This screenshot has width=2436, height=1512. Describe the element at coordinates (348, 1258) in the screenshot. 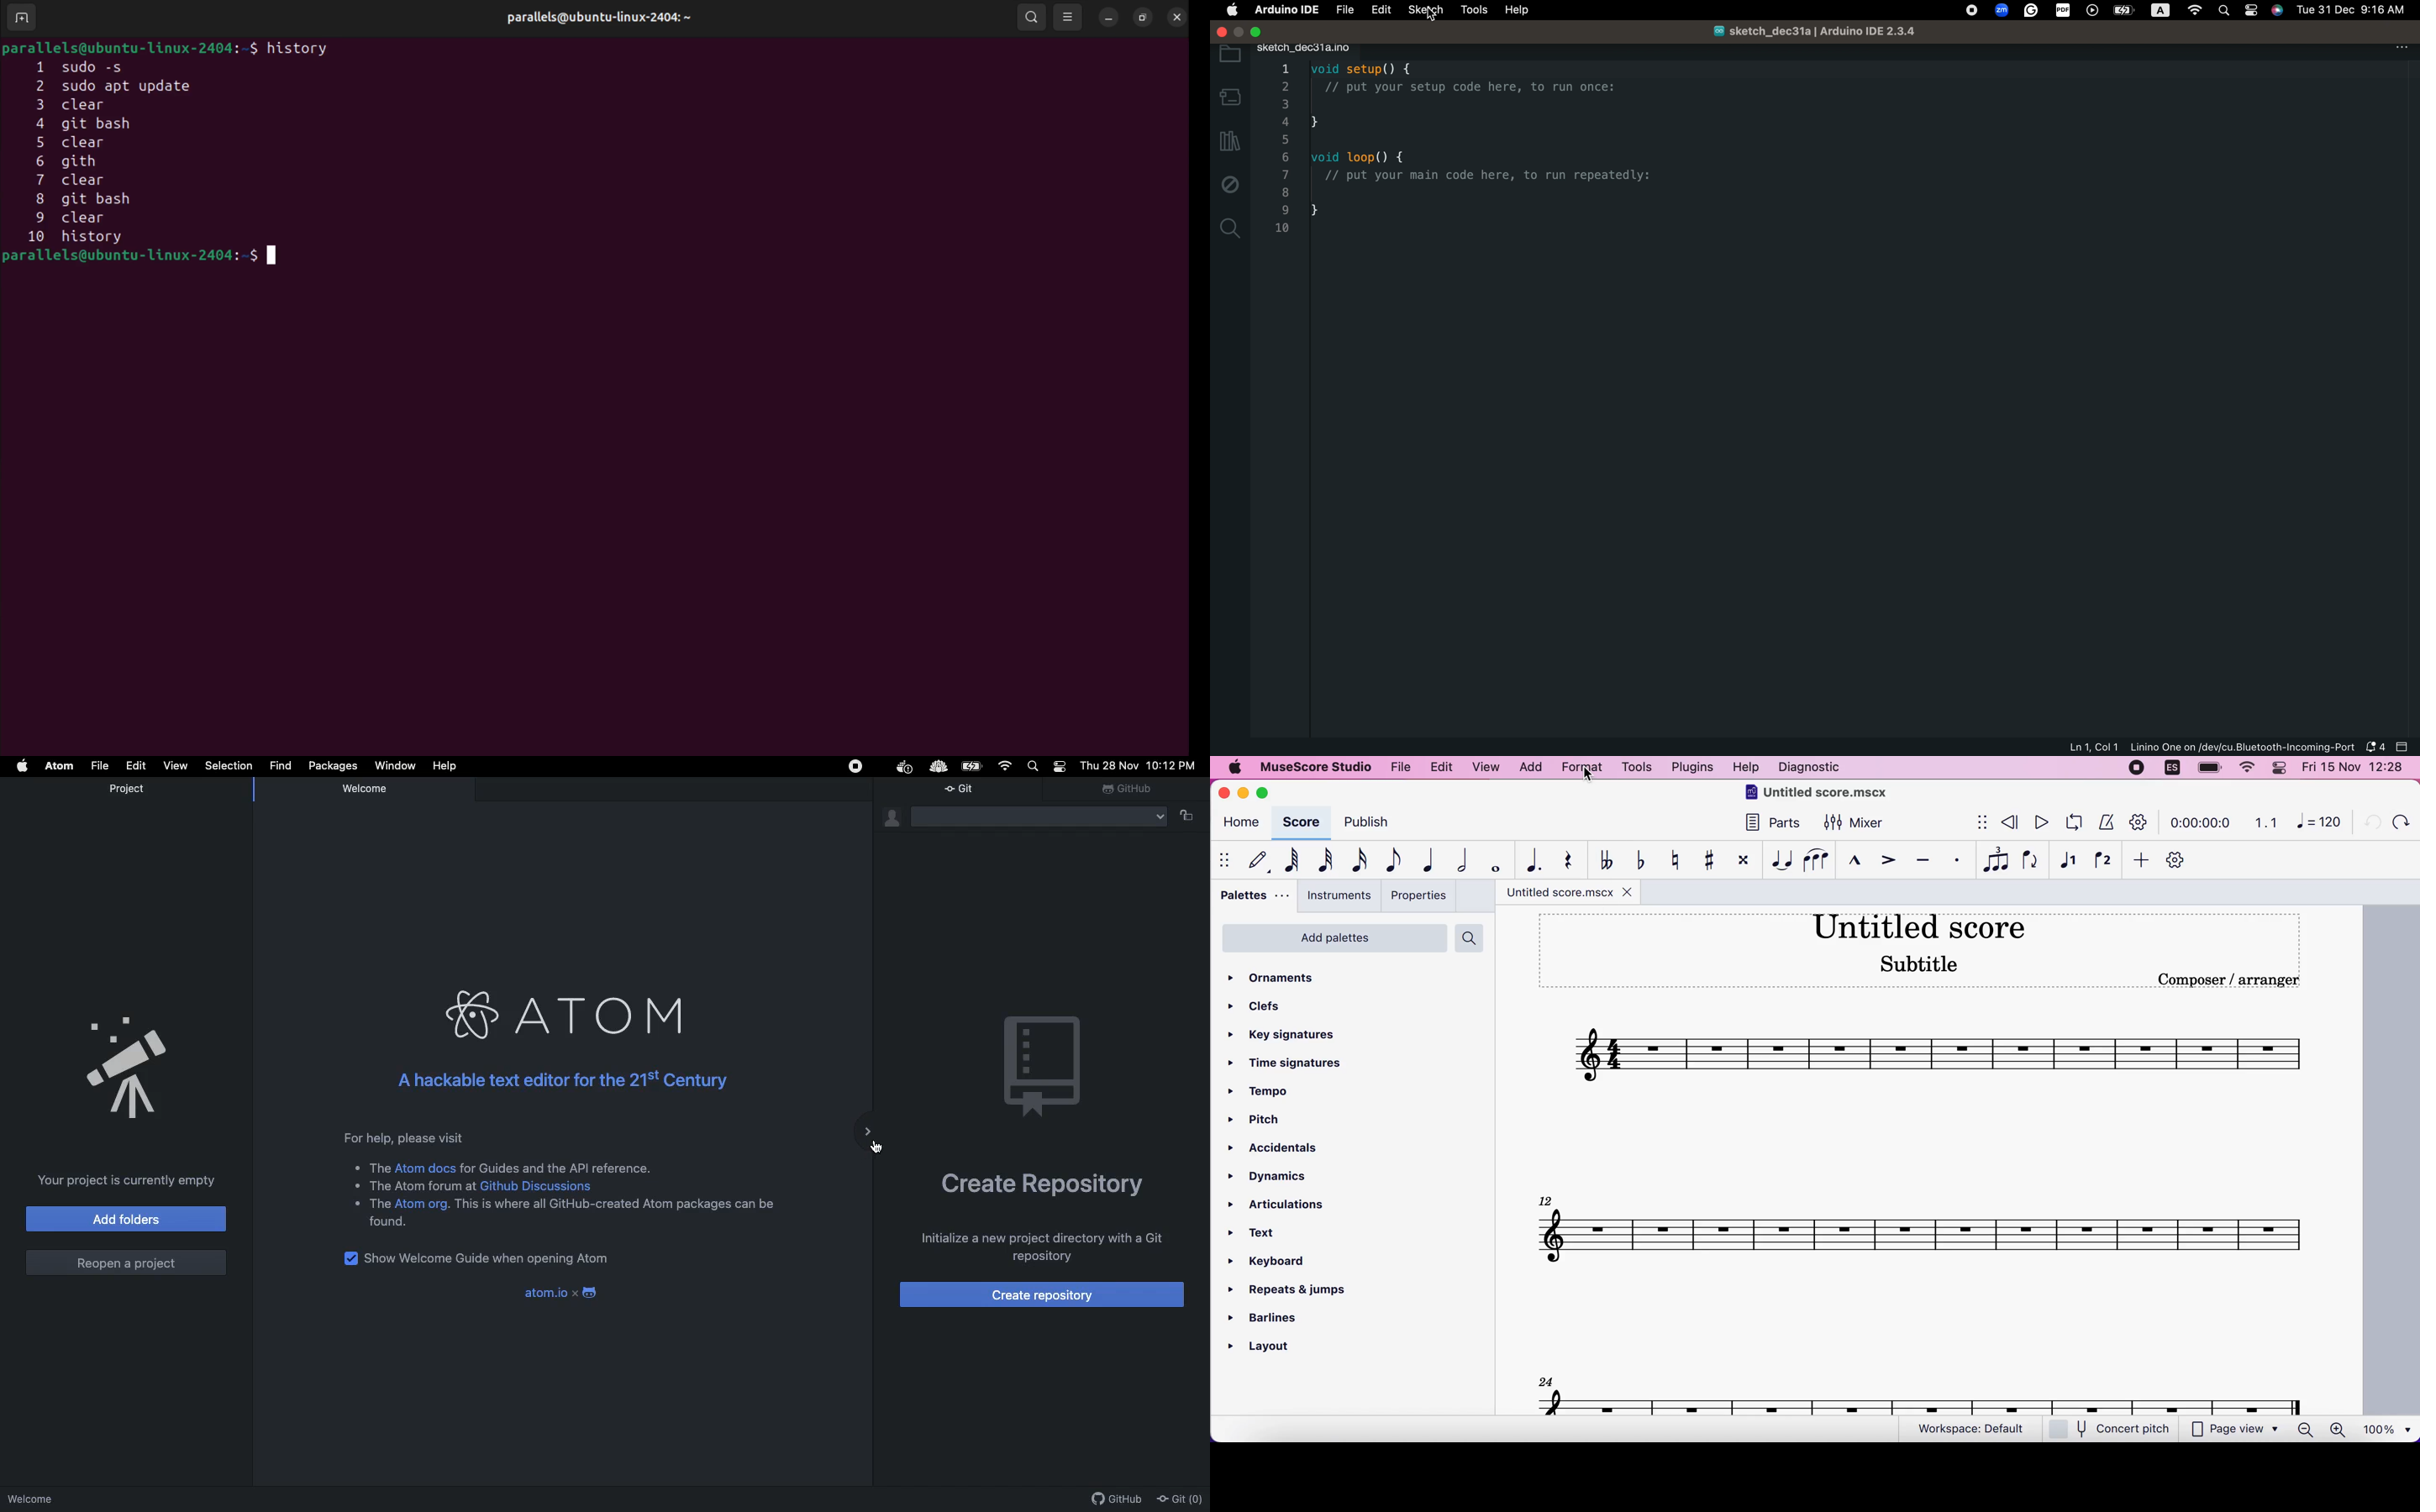

I see `checkbox` at that location.